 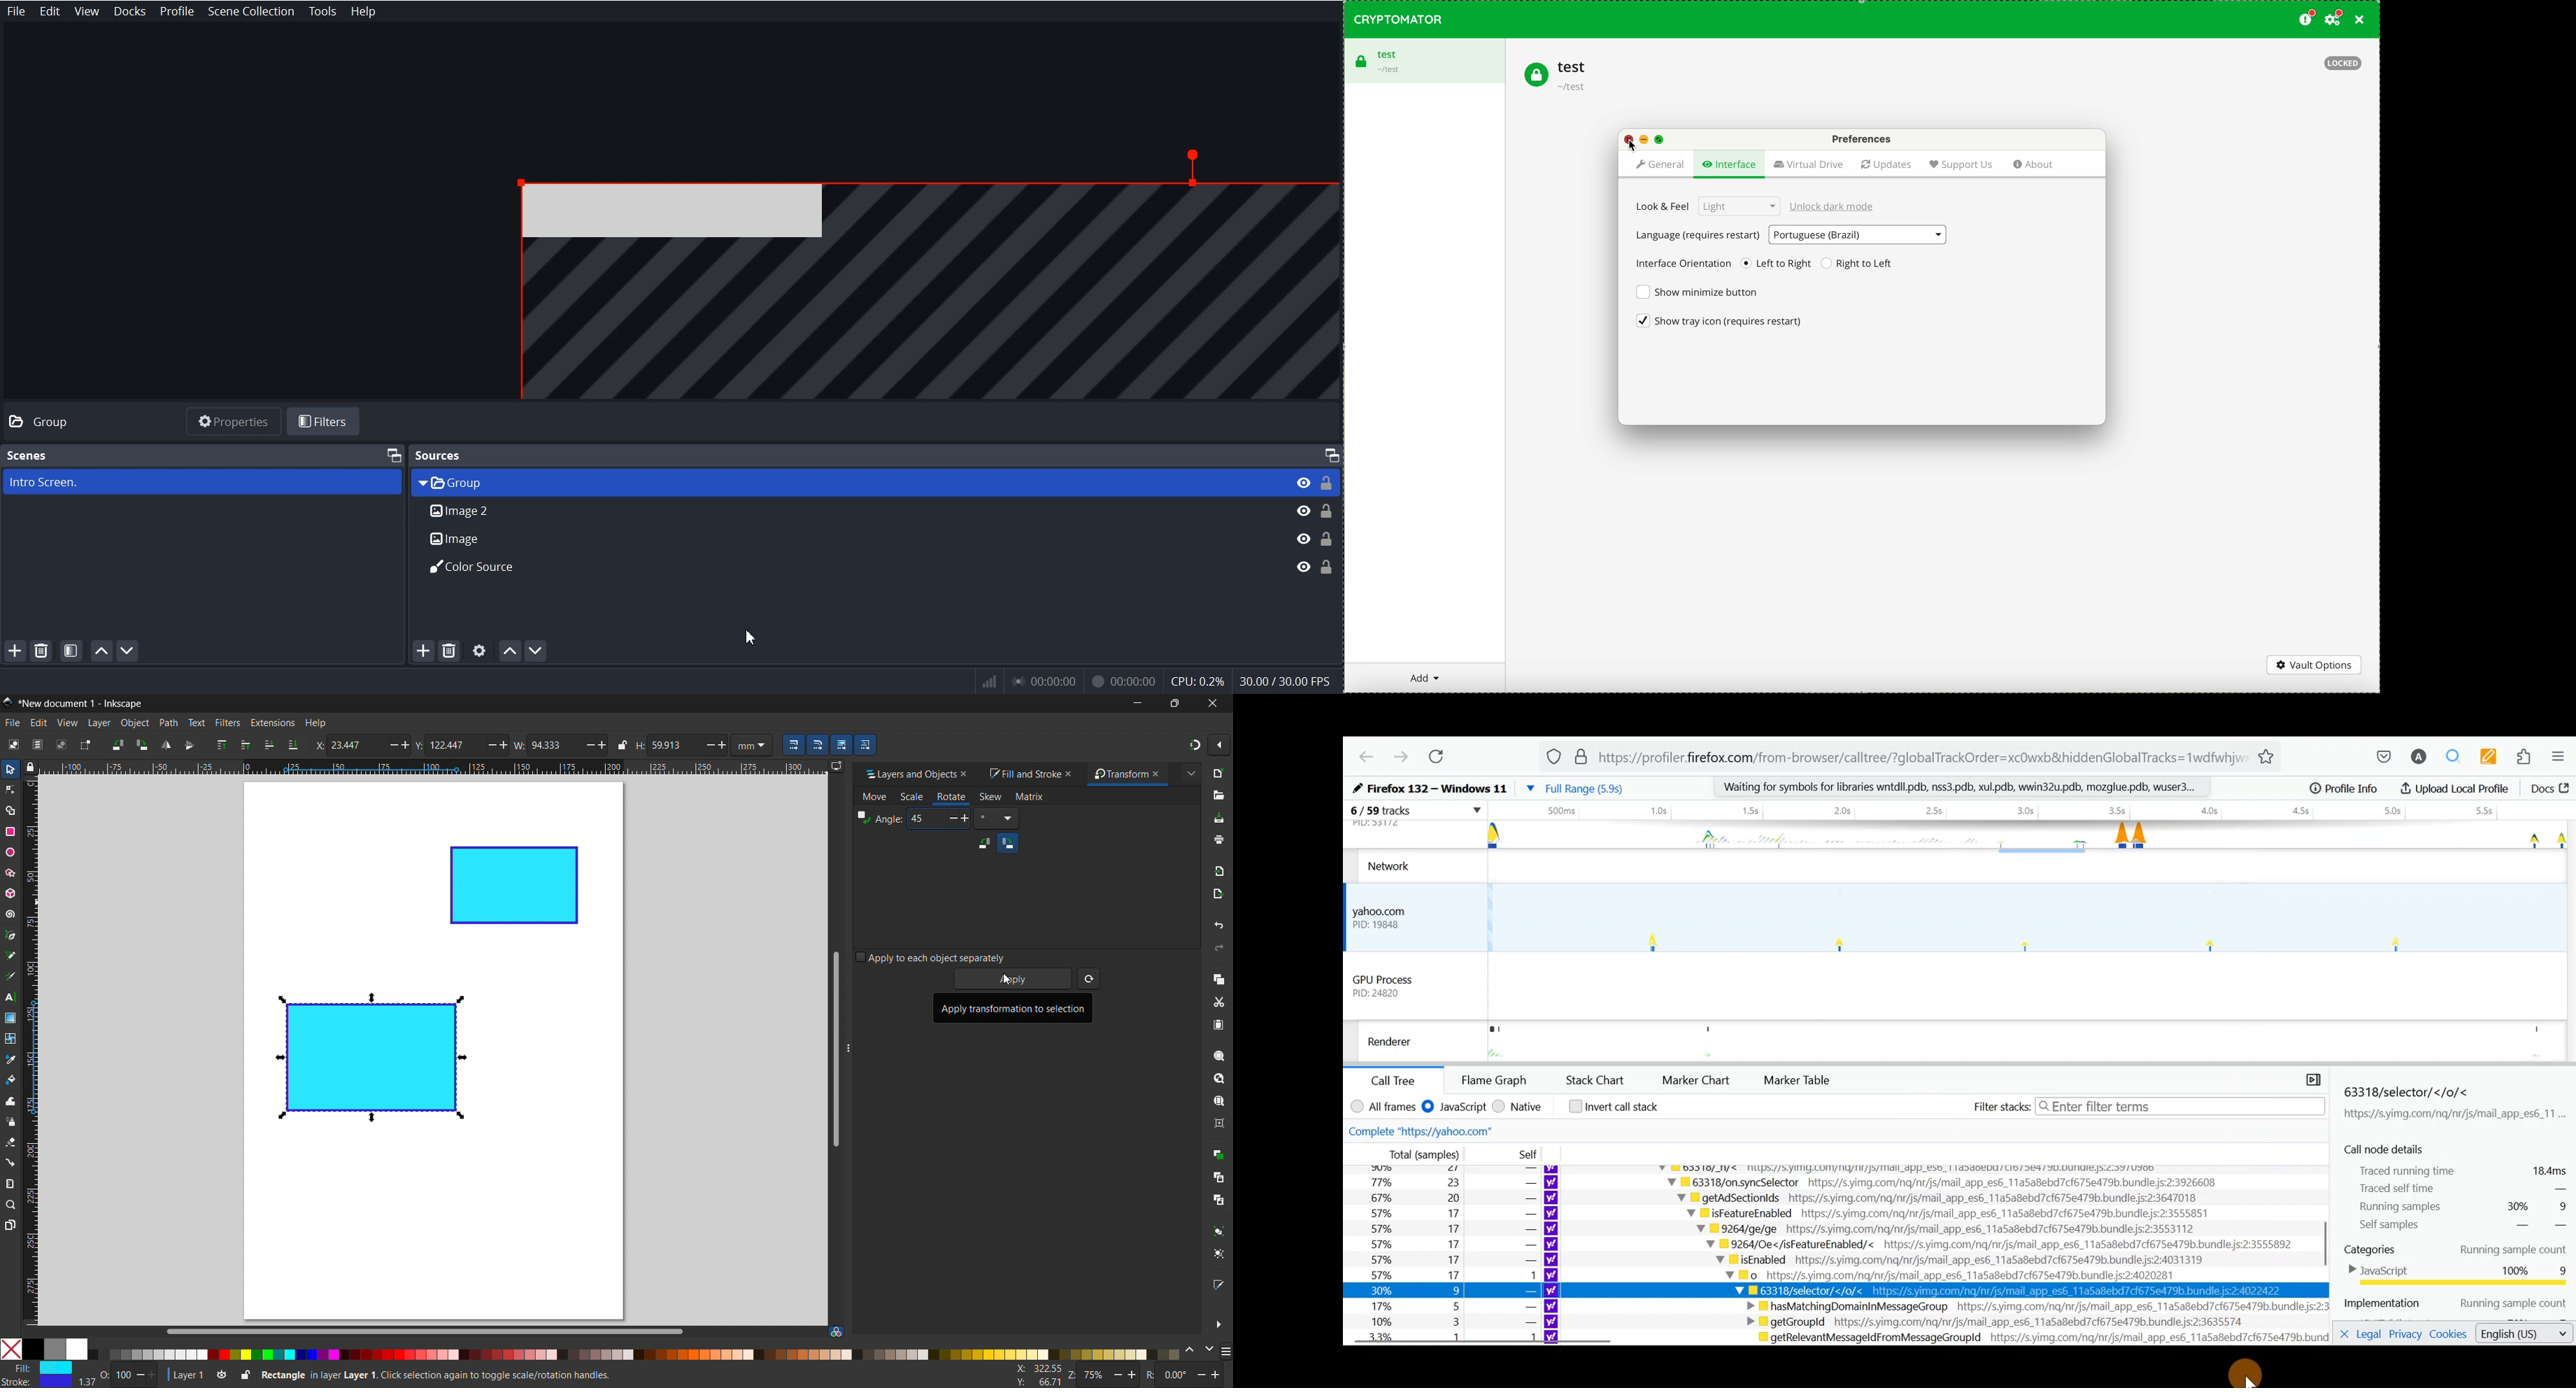 I want to click on support us, so click(x=1961, y=165).